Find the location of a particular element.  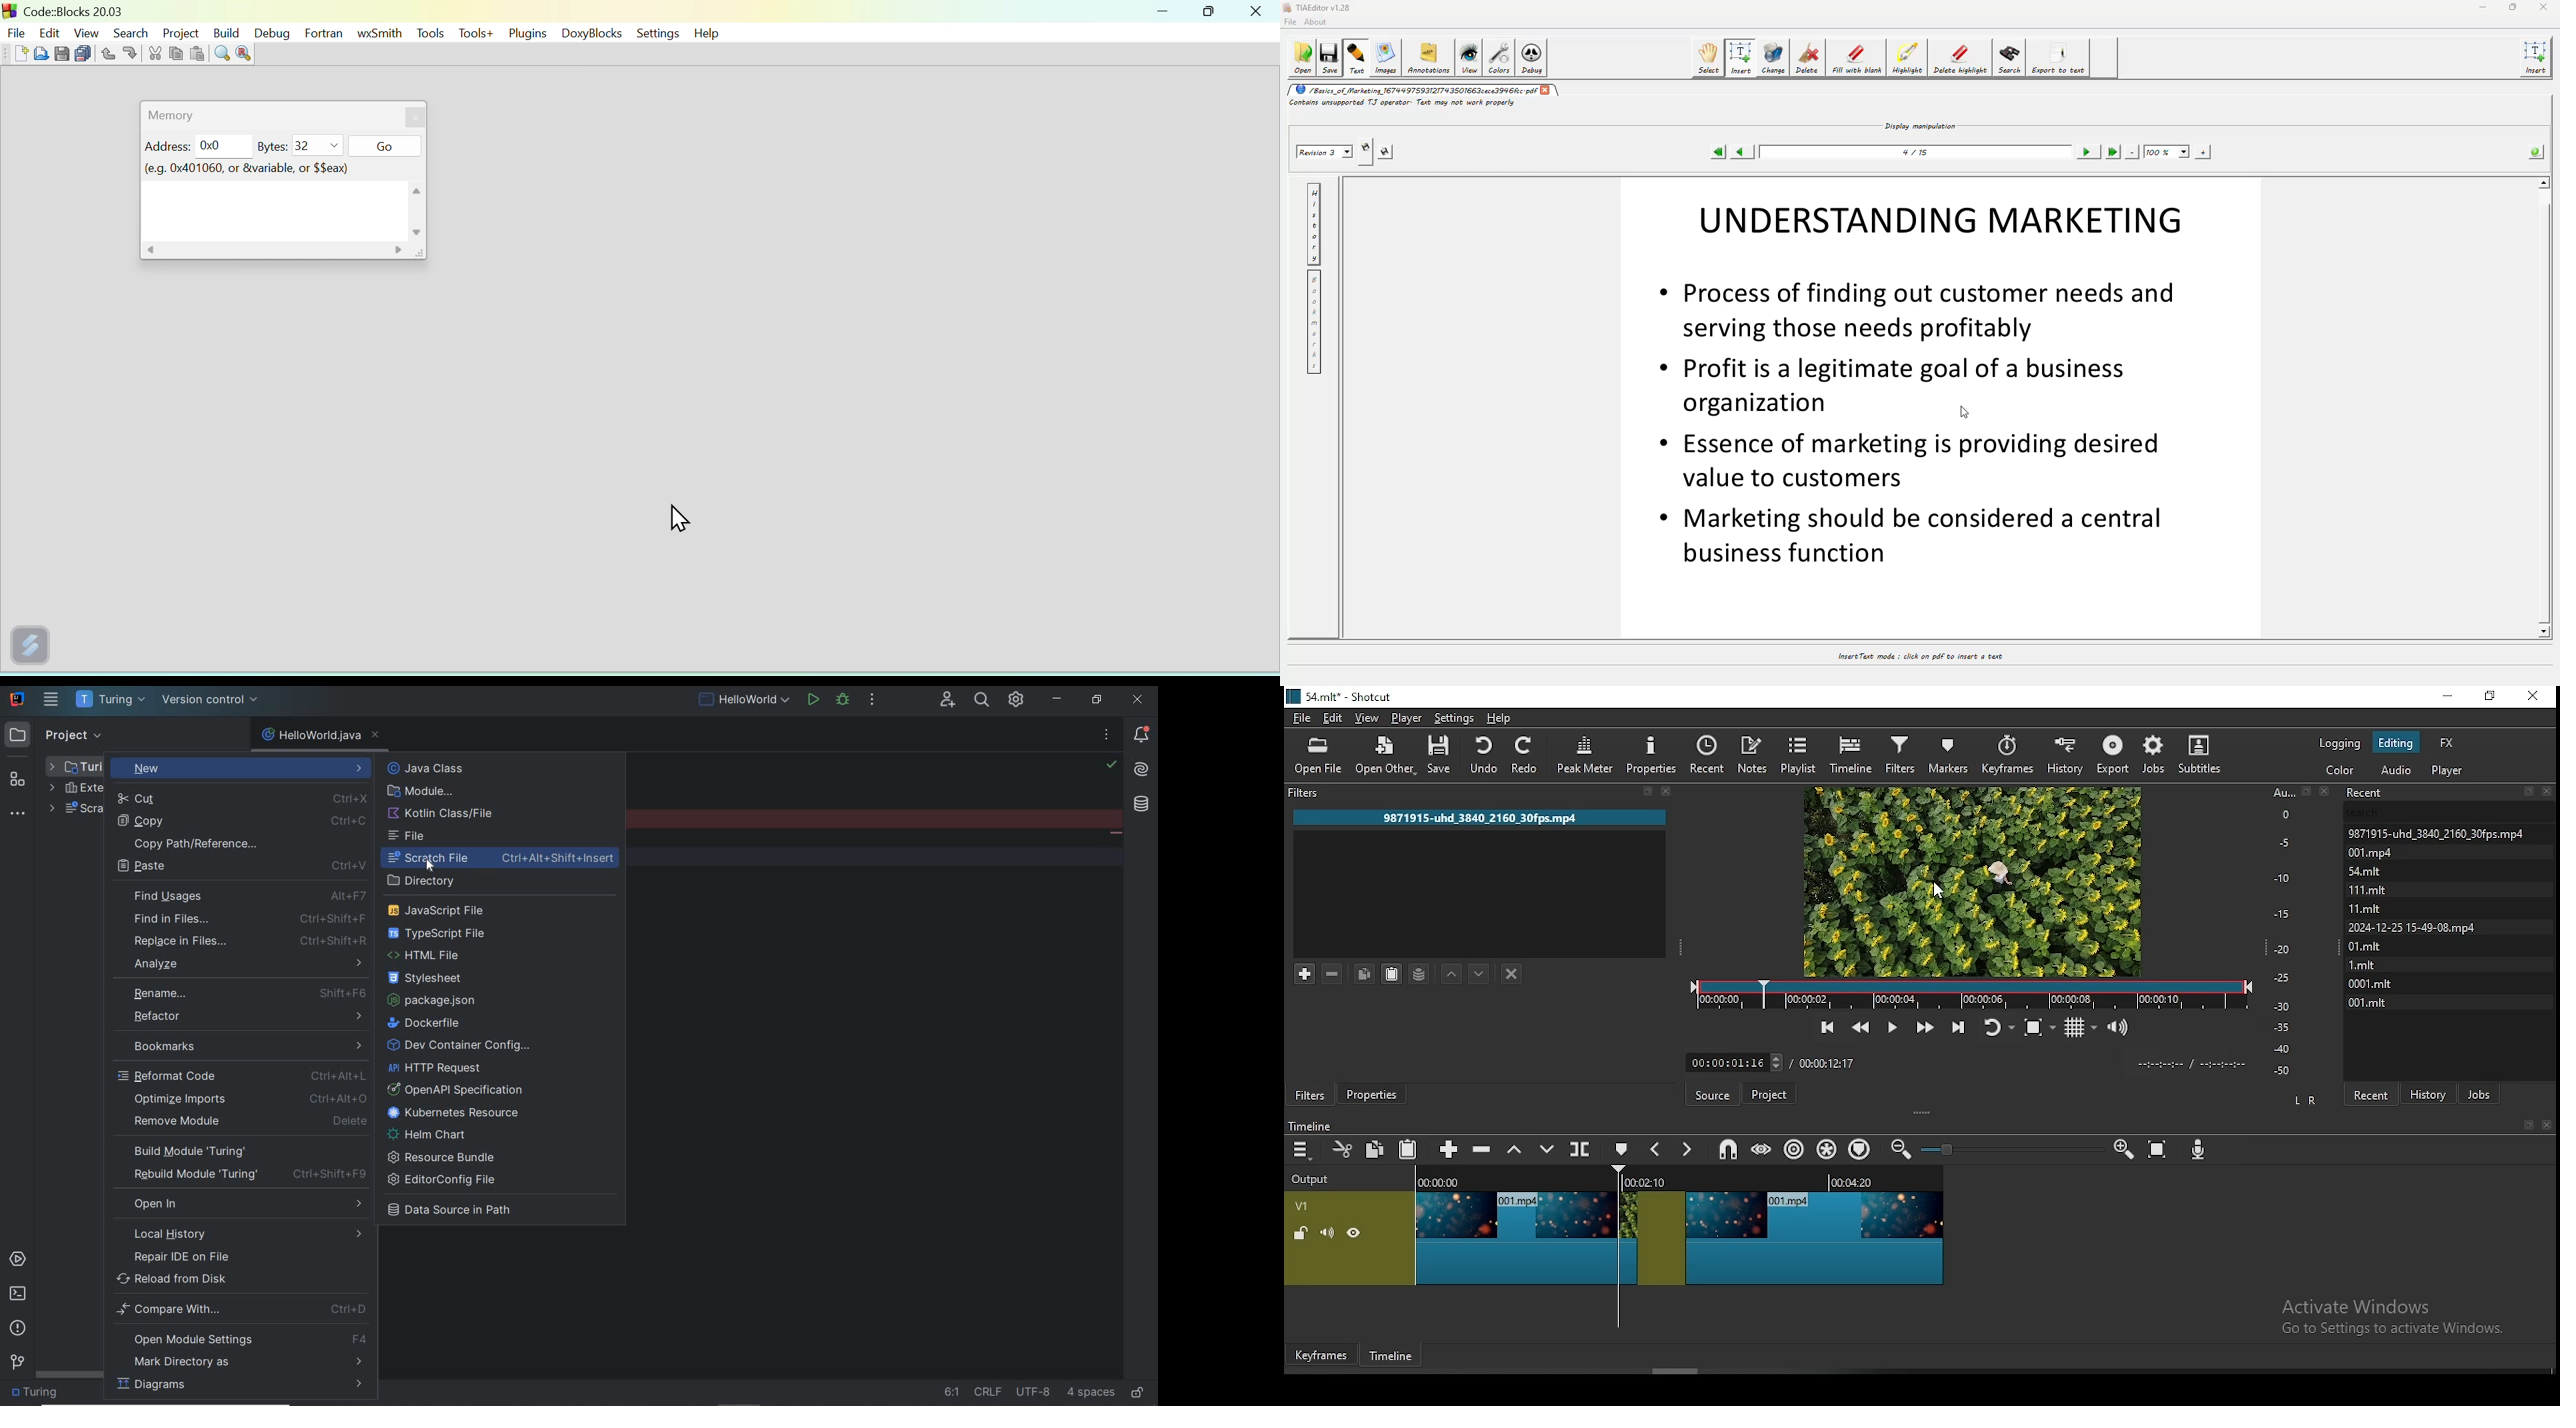

player is located at coordinates (2449, 772).